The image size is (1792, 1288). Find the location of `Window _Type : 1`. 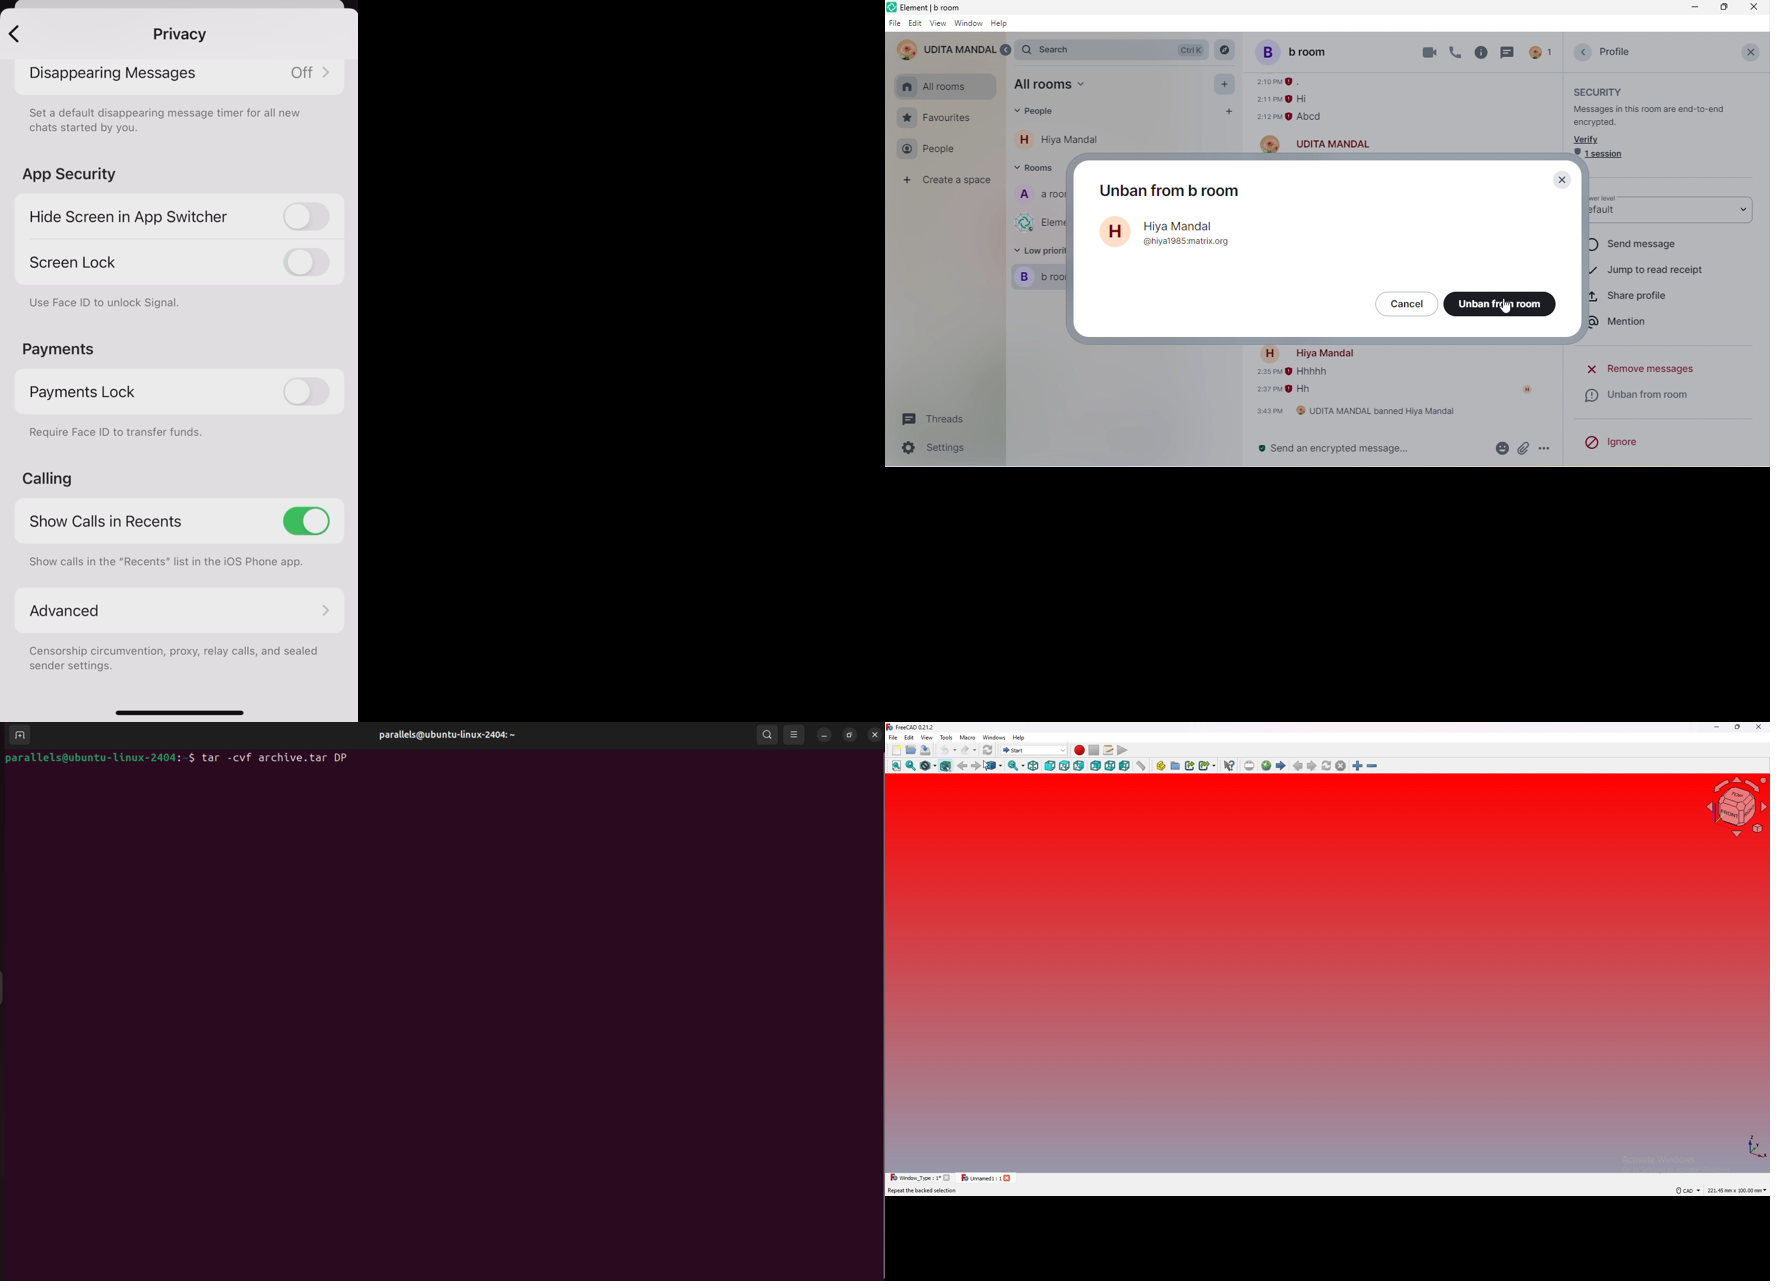

Window _Type : 1 is located at coordinates (915, 1178).